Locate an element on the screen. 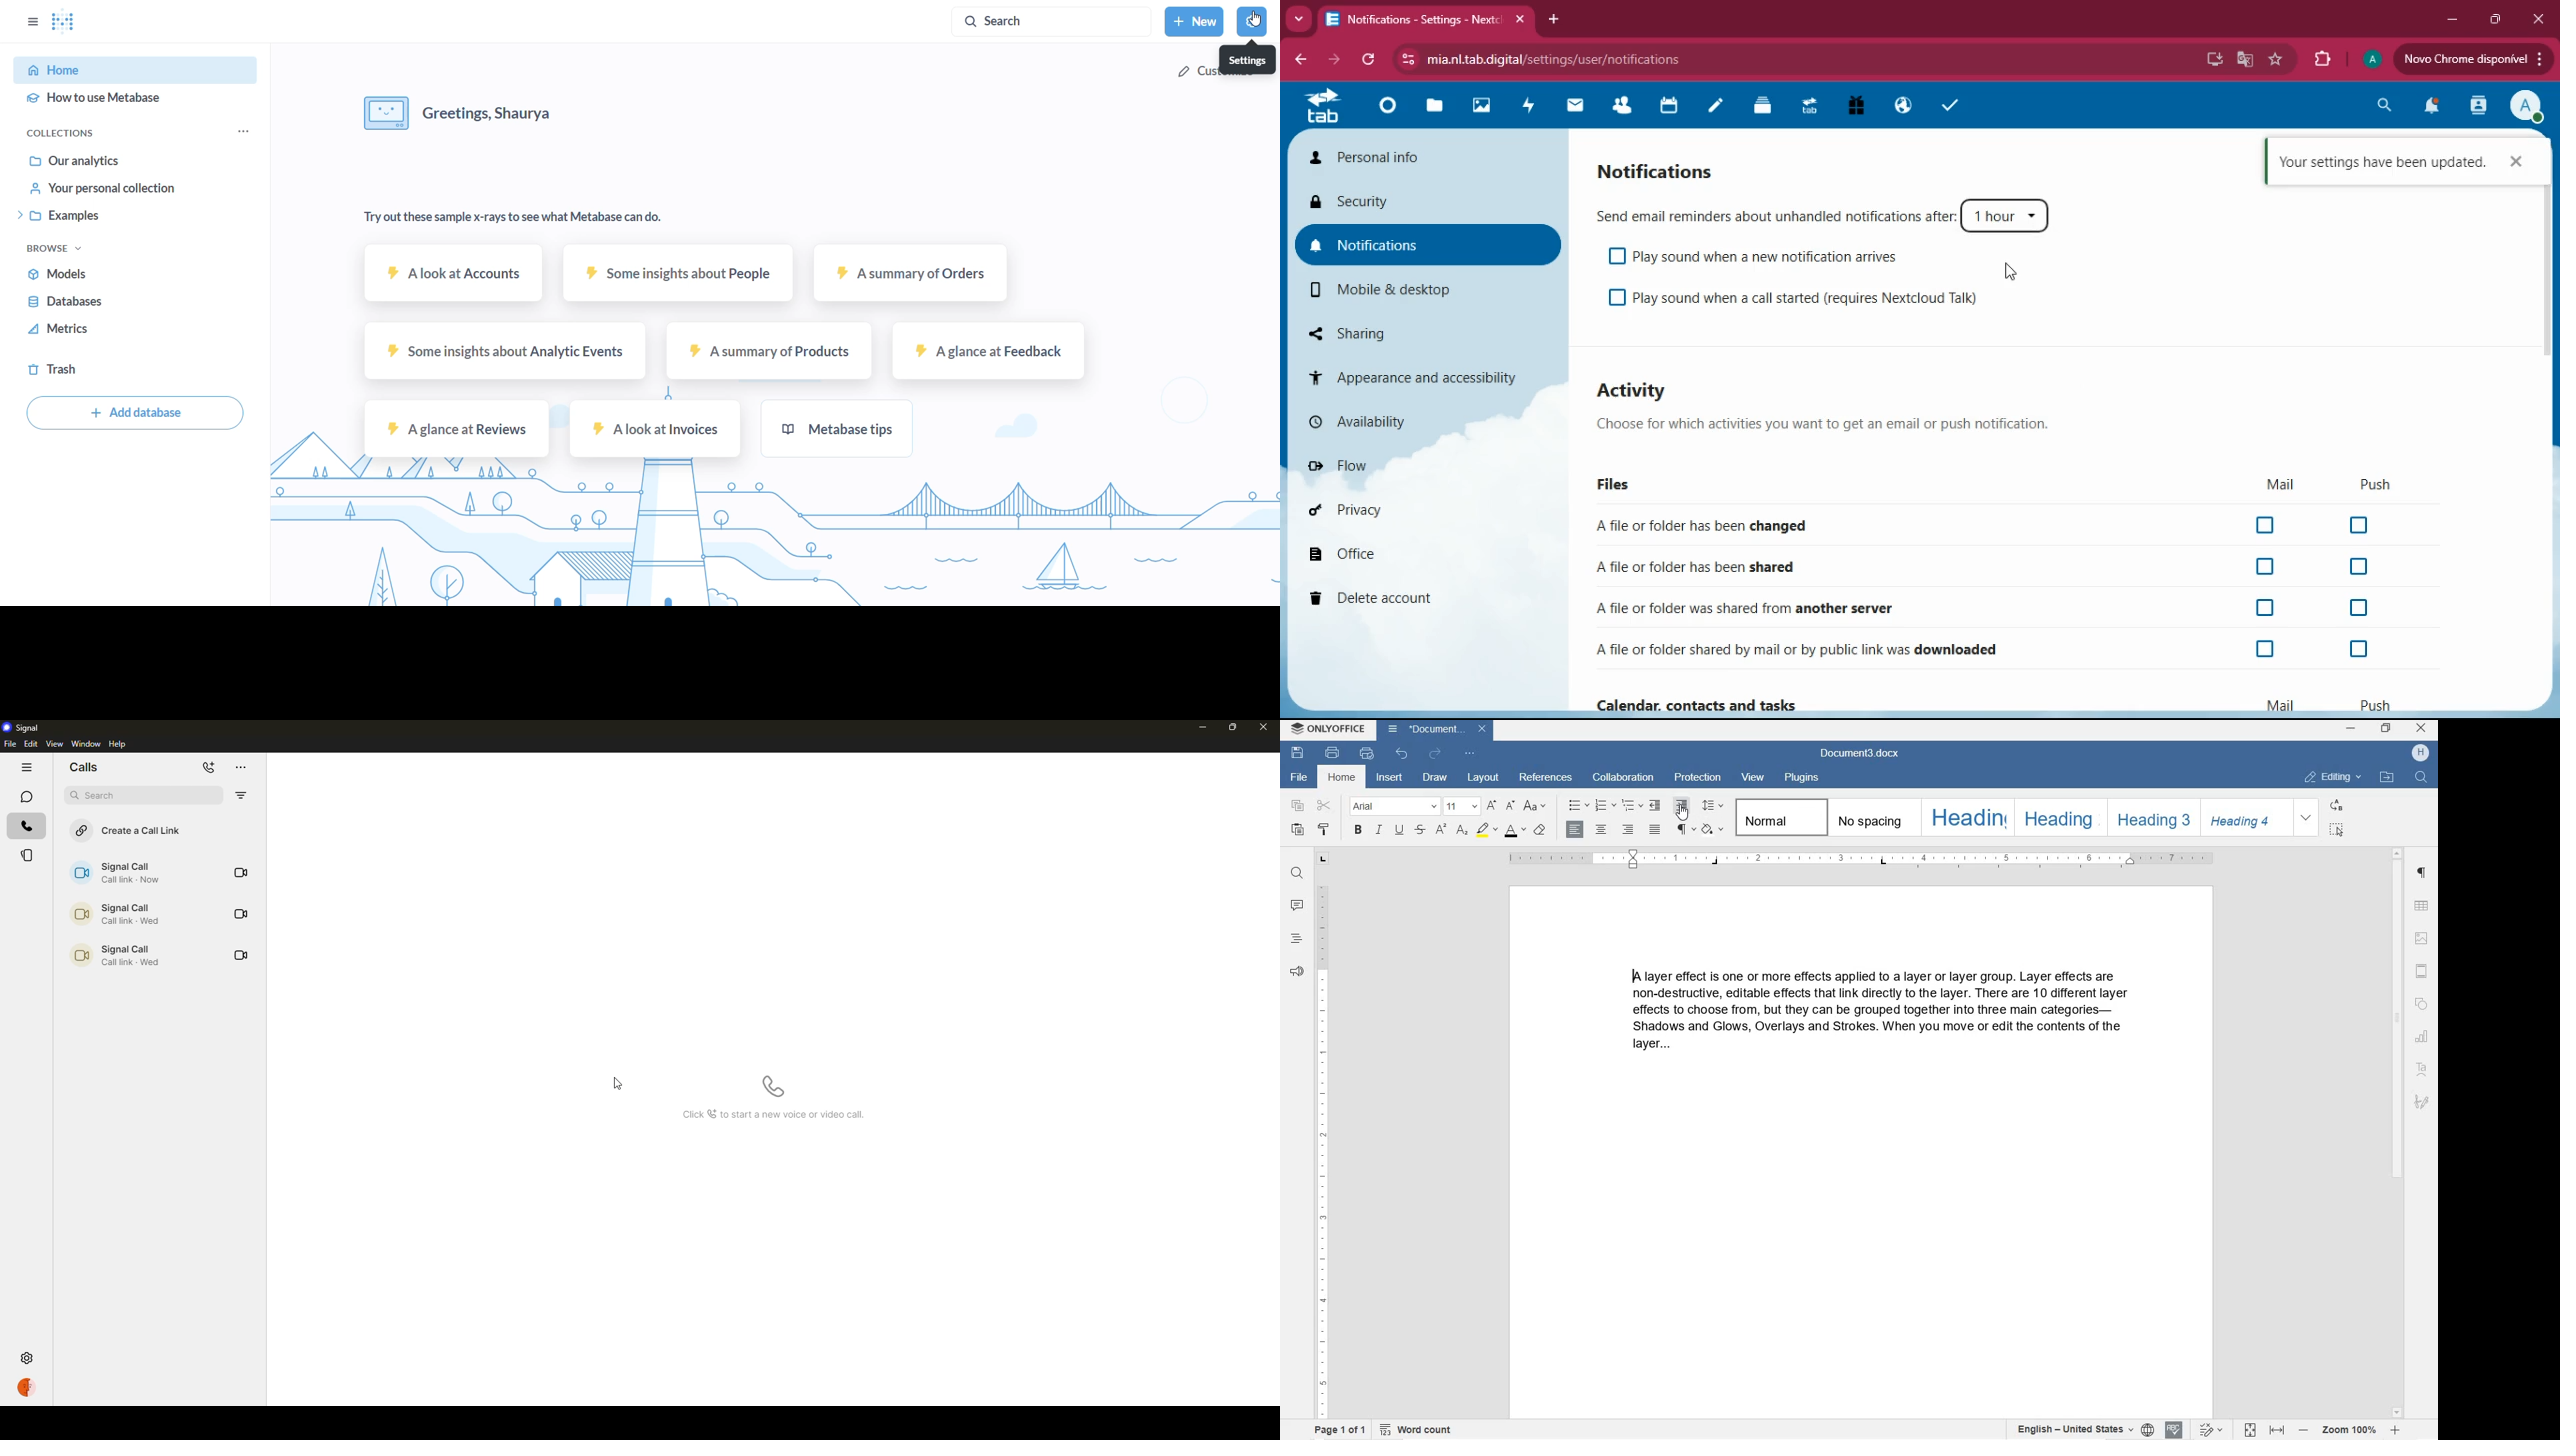 This screenshot has height=1456, width=2576. FIT TO PAGE OR WIDTH is located at coordinates (2261, 1430).